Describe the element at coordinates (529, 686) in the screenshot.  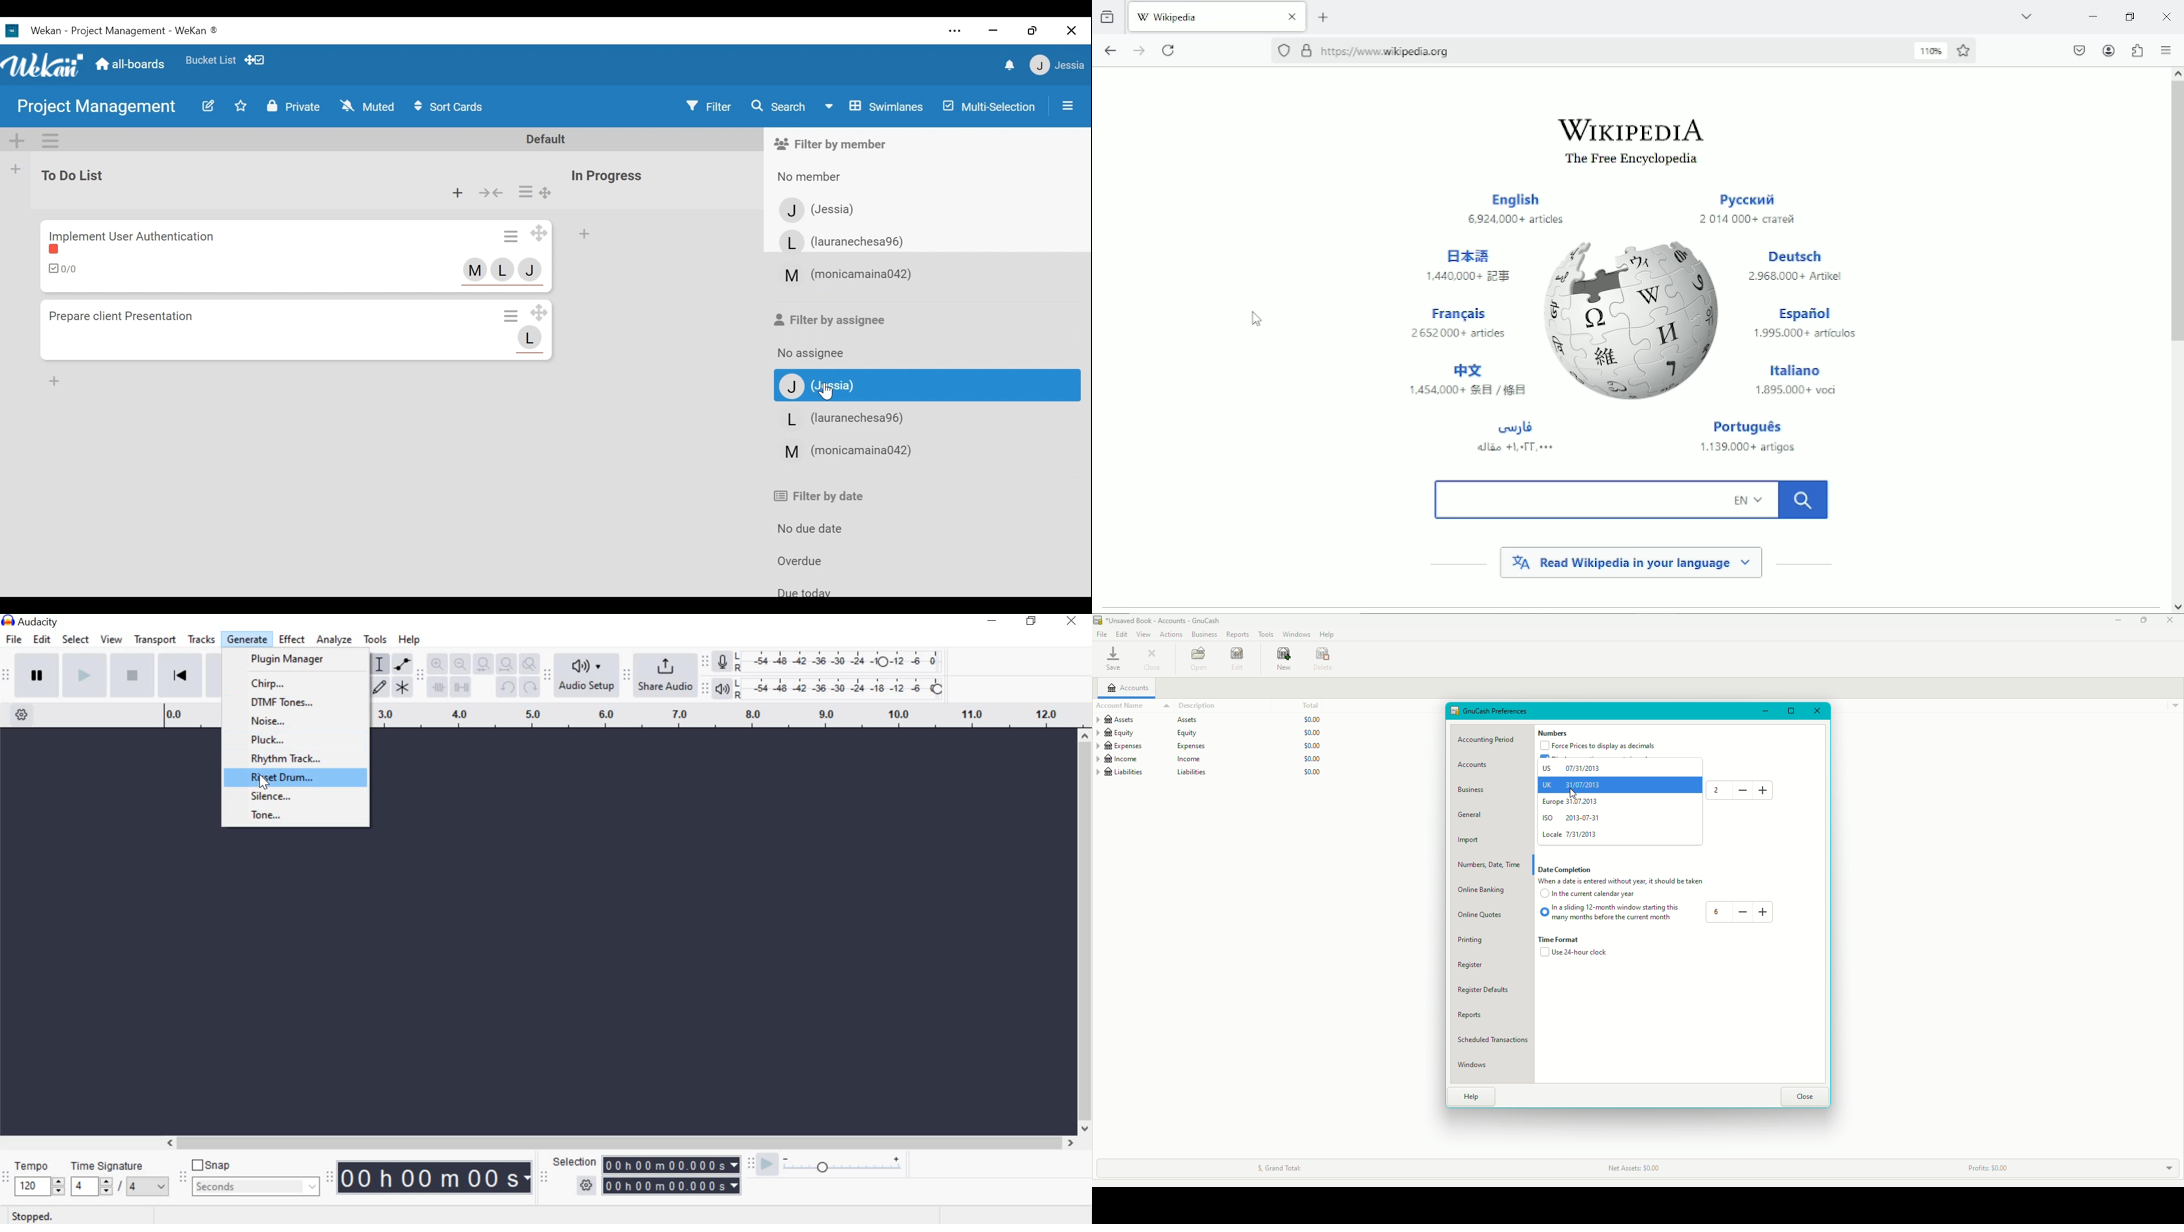
I see `redo` at that location.